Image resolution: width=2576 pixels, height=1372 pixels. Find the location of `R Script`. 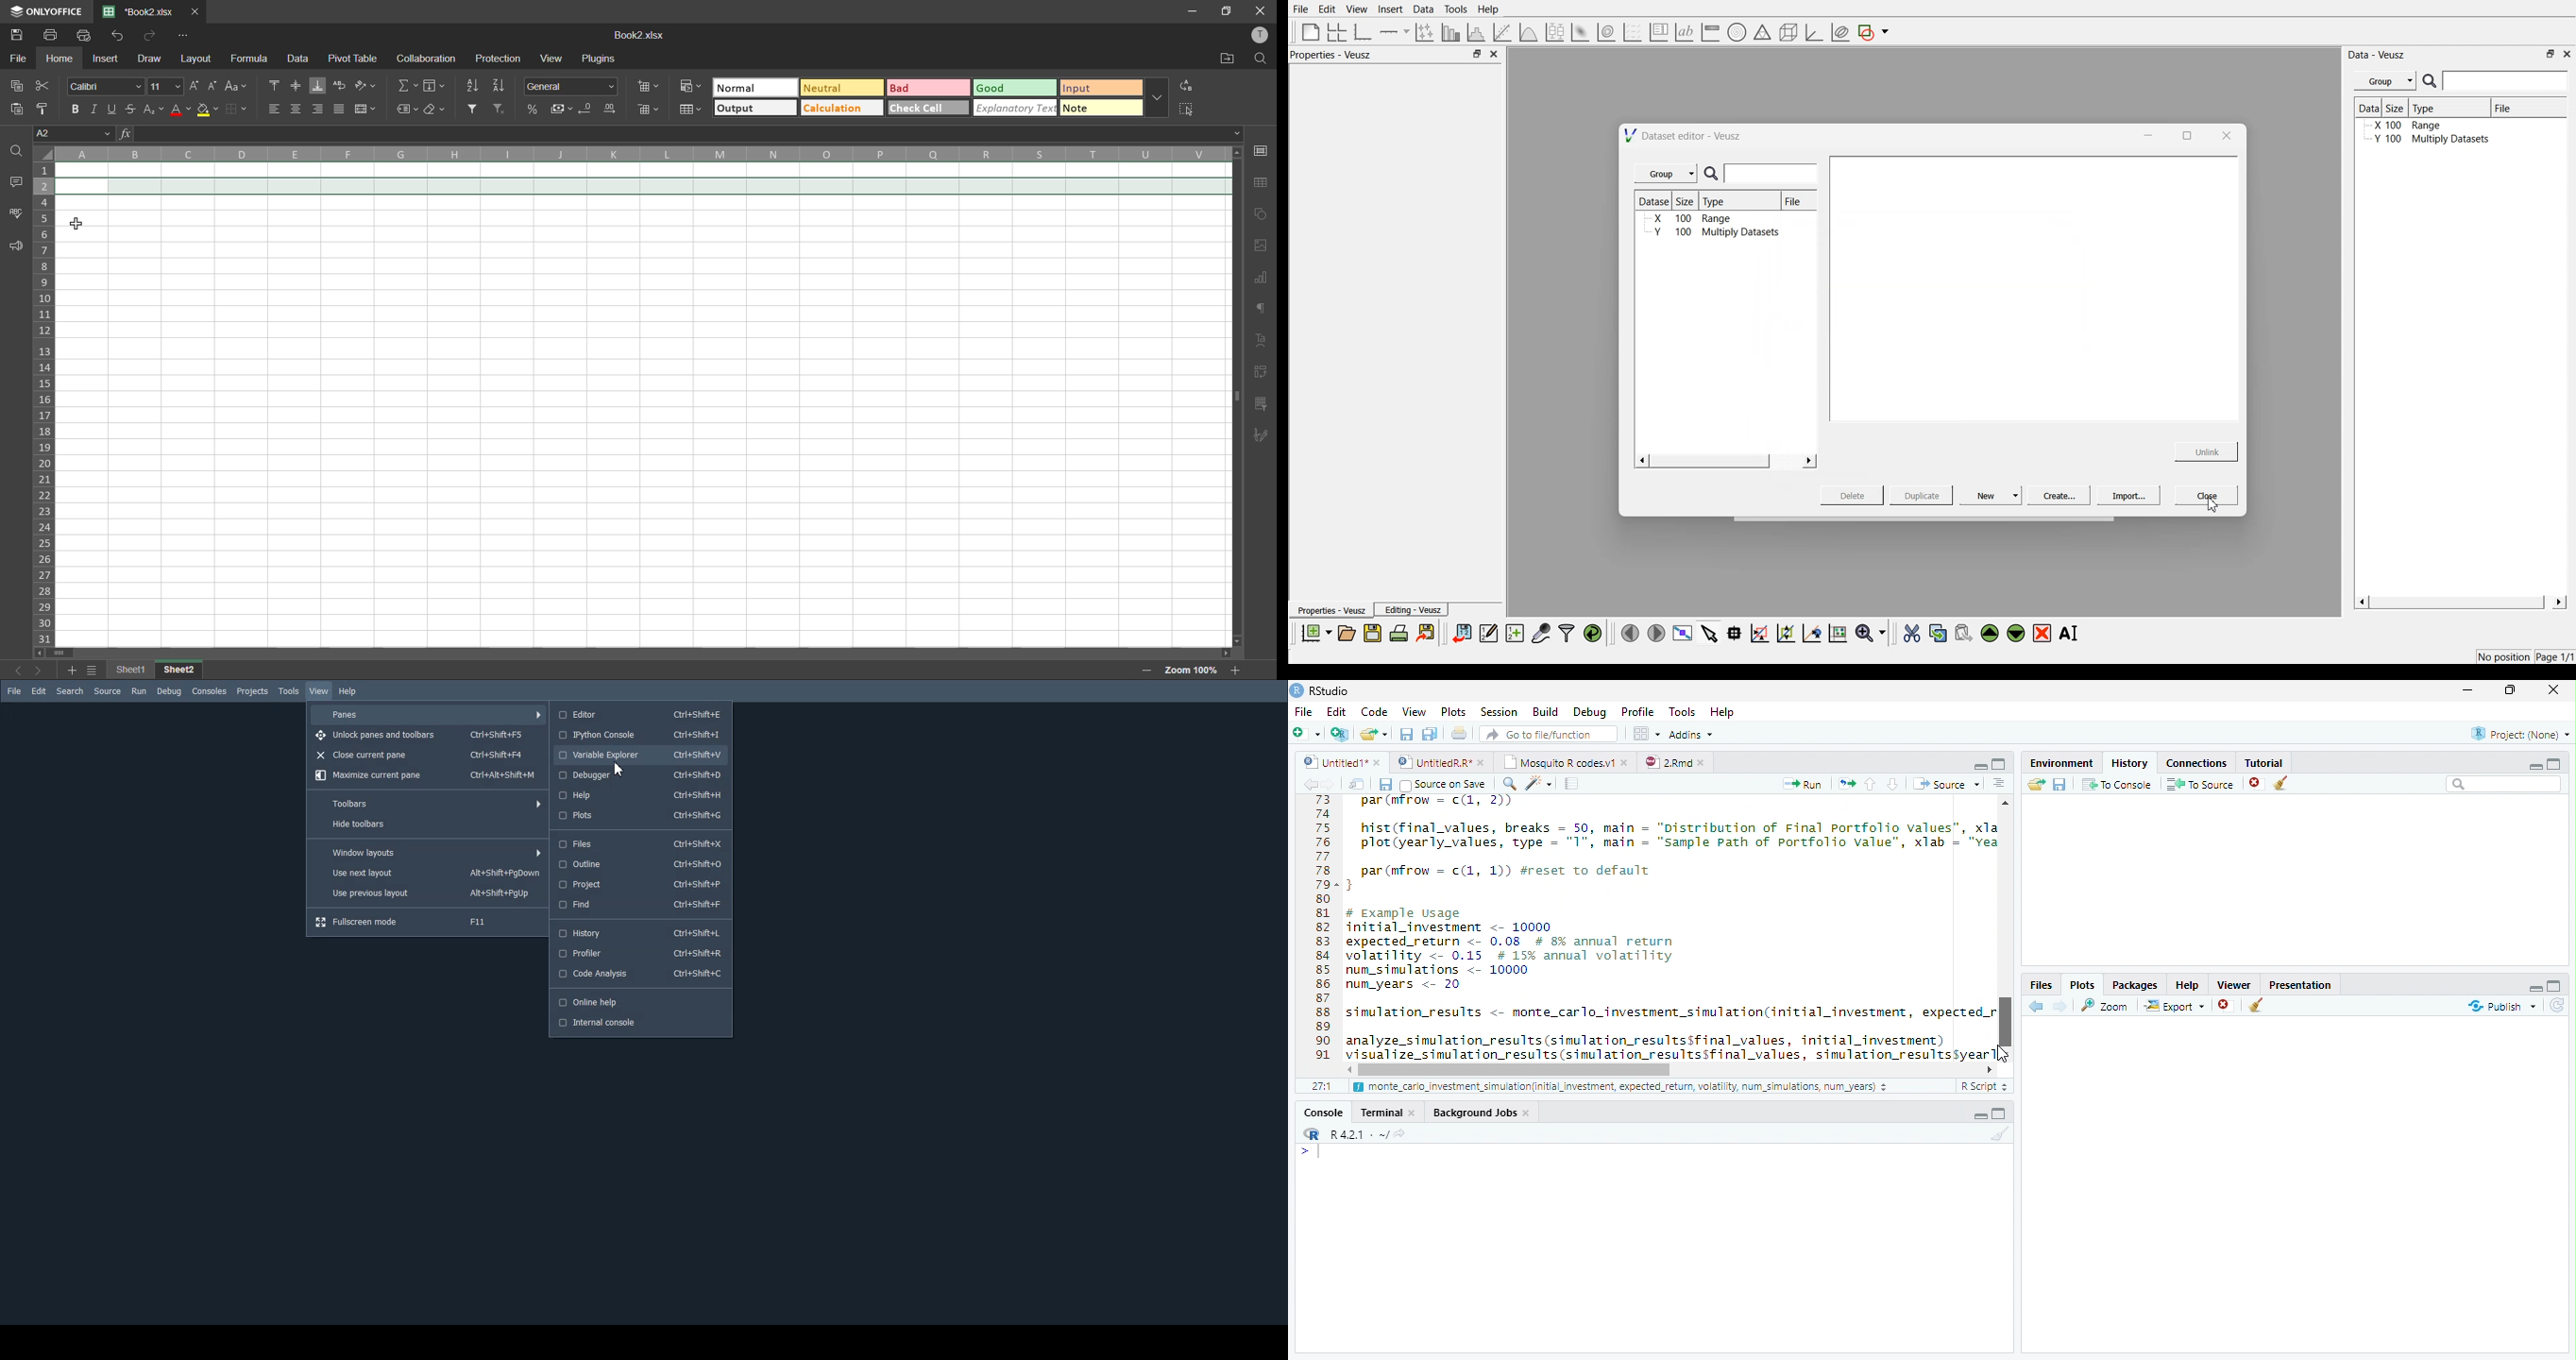

R Script is located at coordinates (1984, 1086).